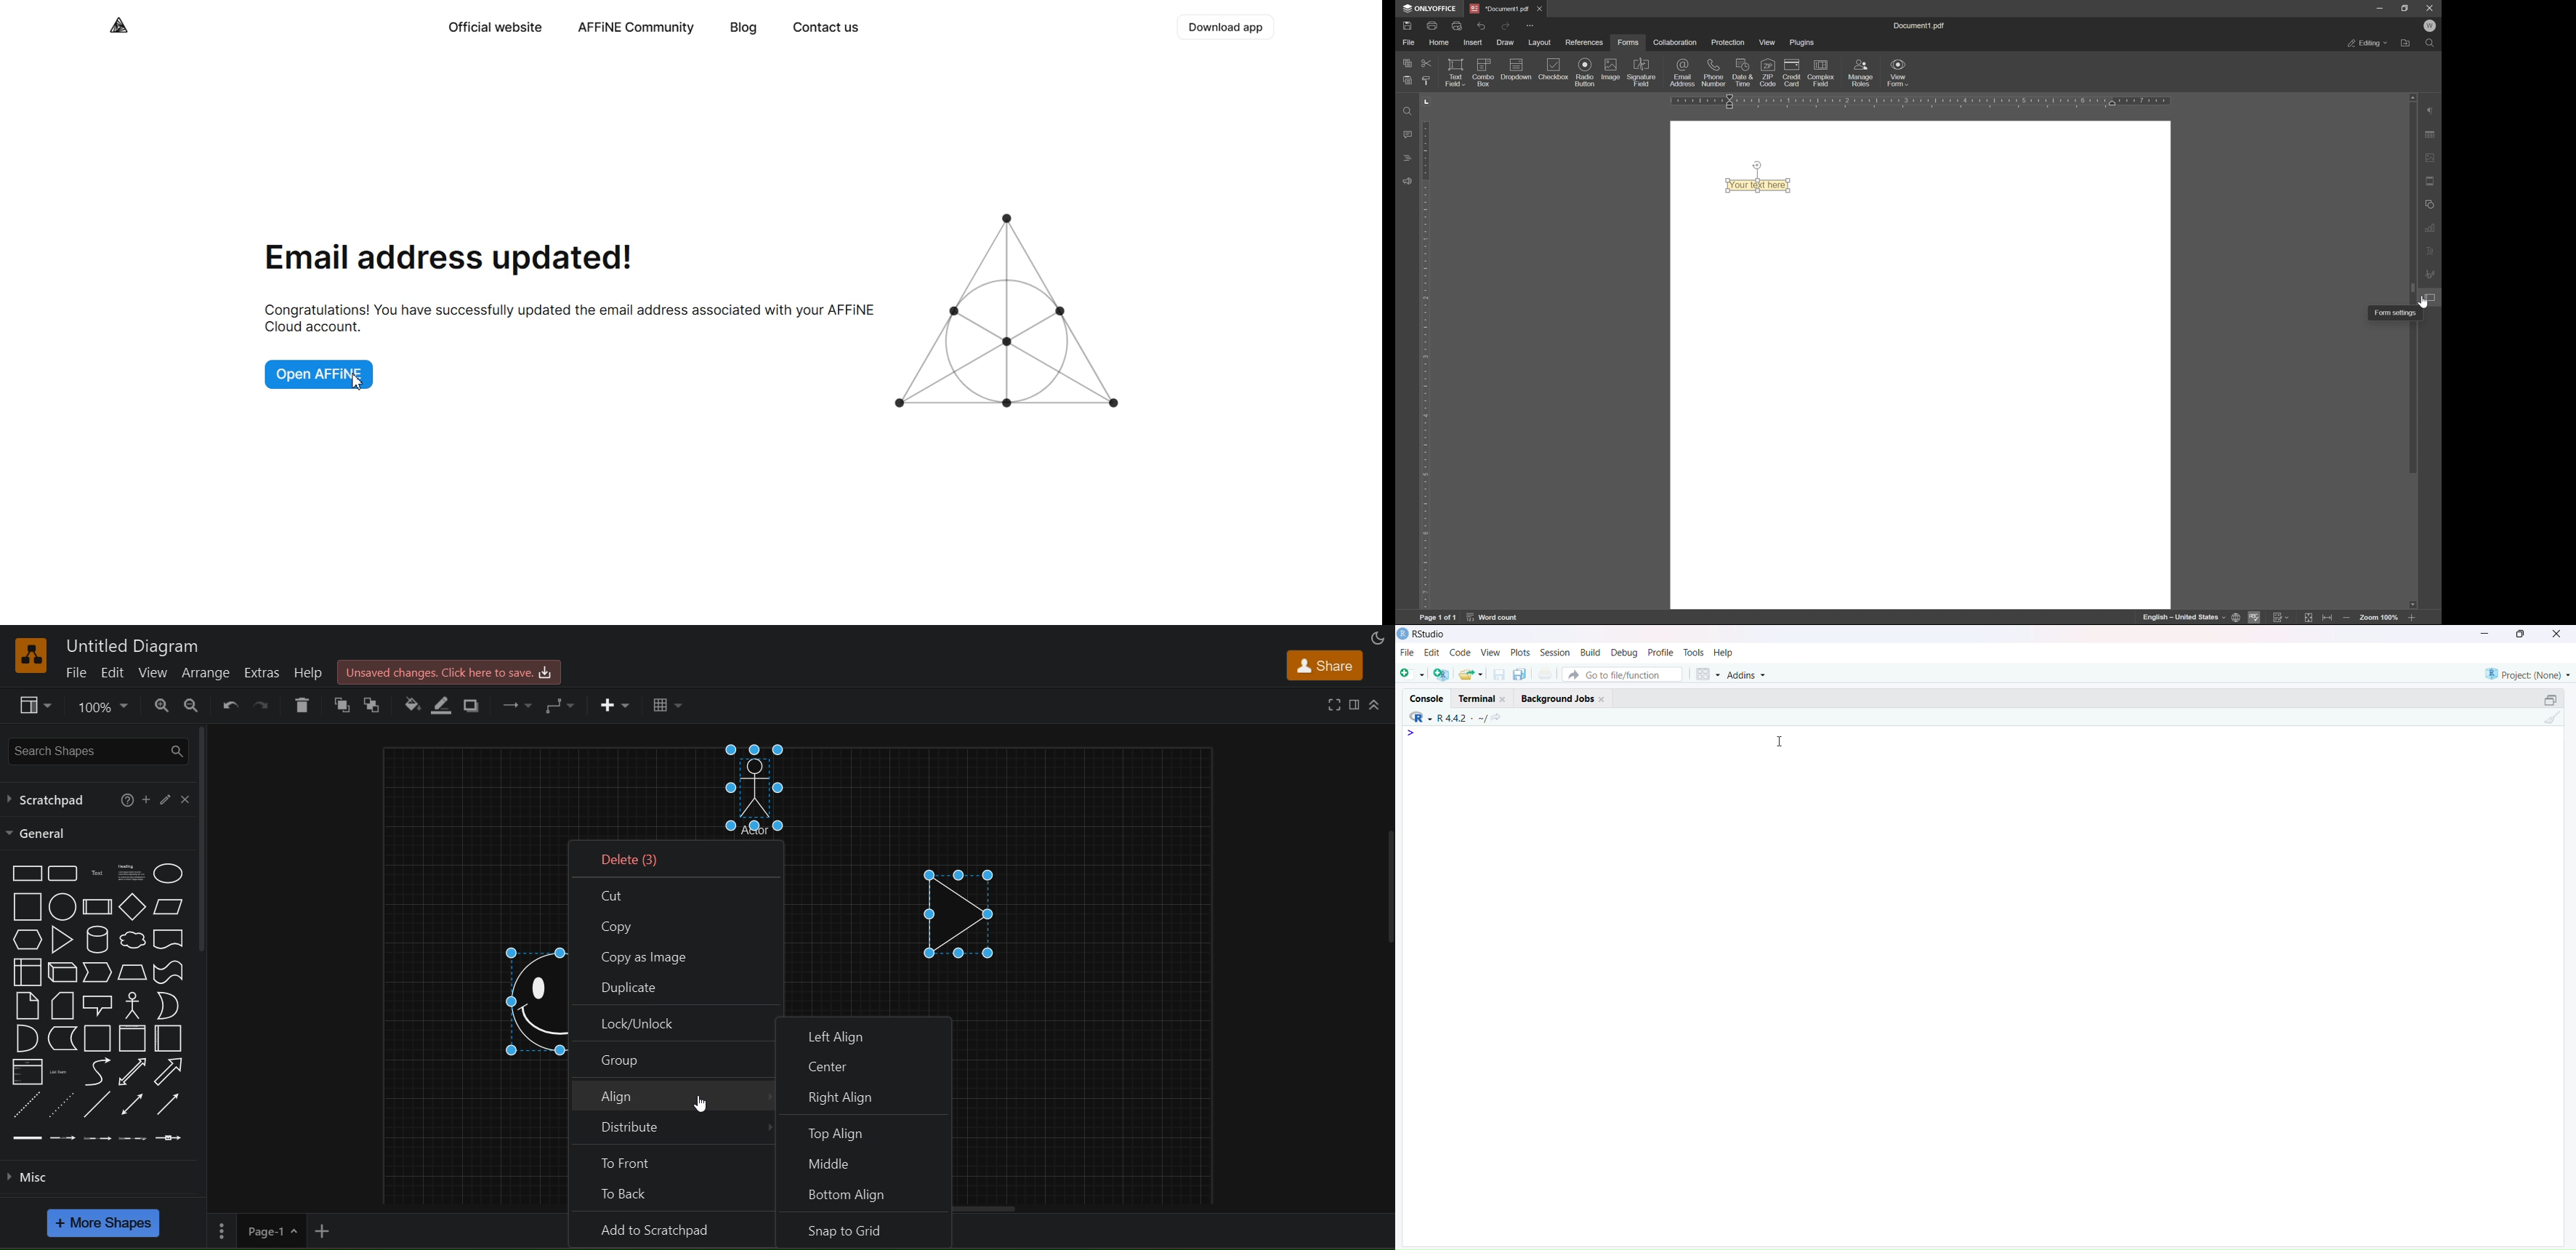  I want to click on maximize, so click(2520, 635).